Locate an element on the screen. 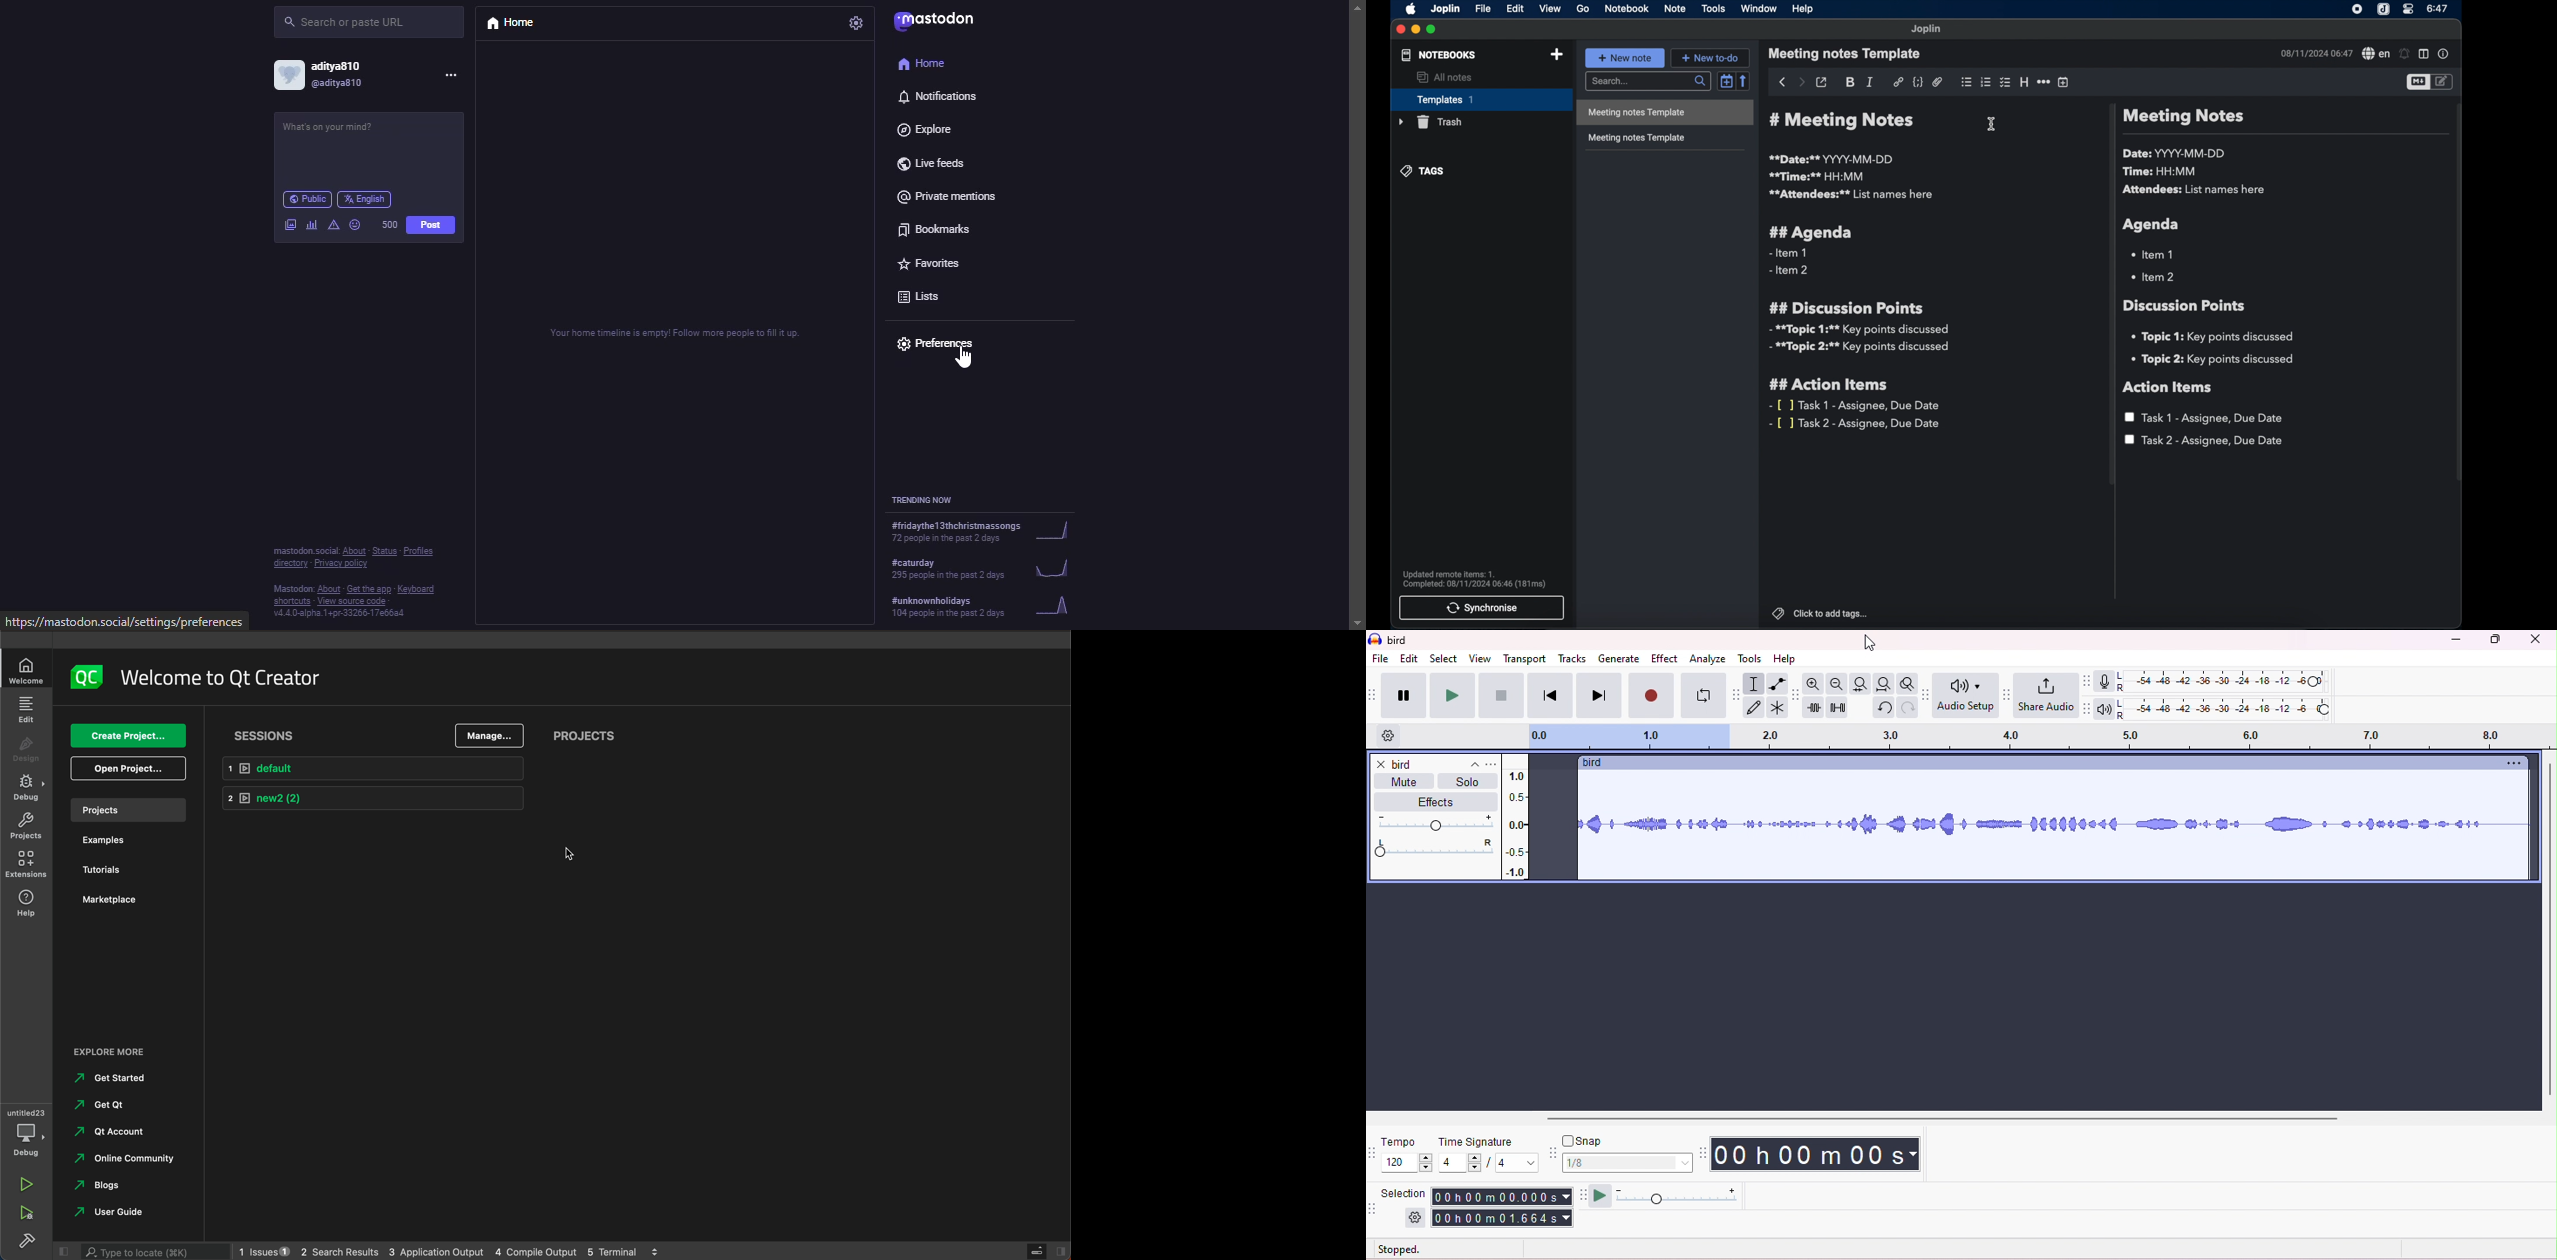 This screenshot has width=2576, height=1260. discussion points is located at coordinates (2186, 306).